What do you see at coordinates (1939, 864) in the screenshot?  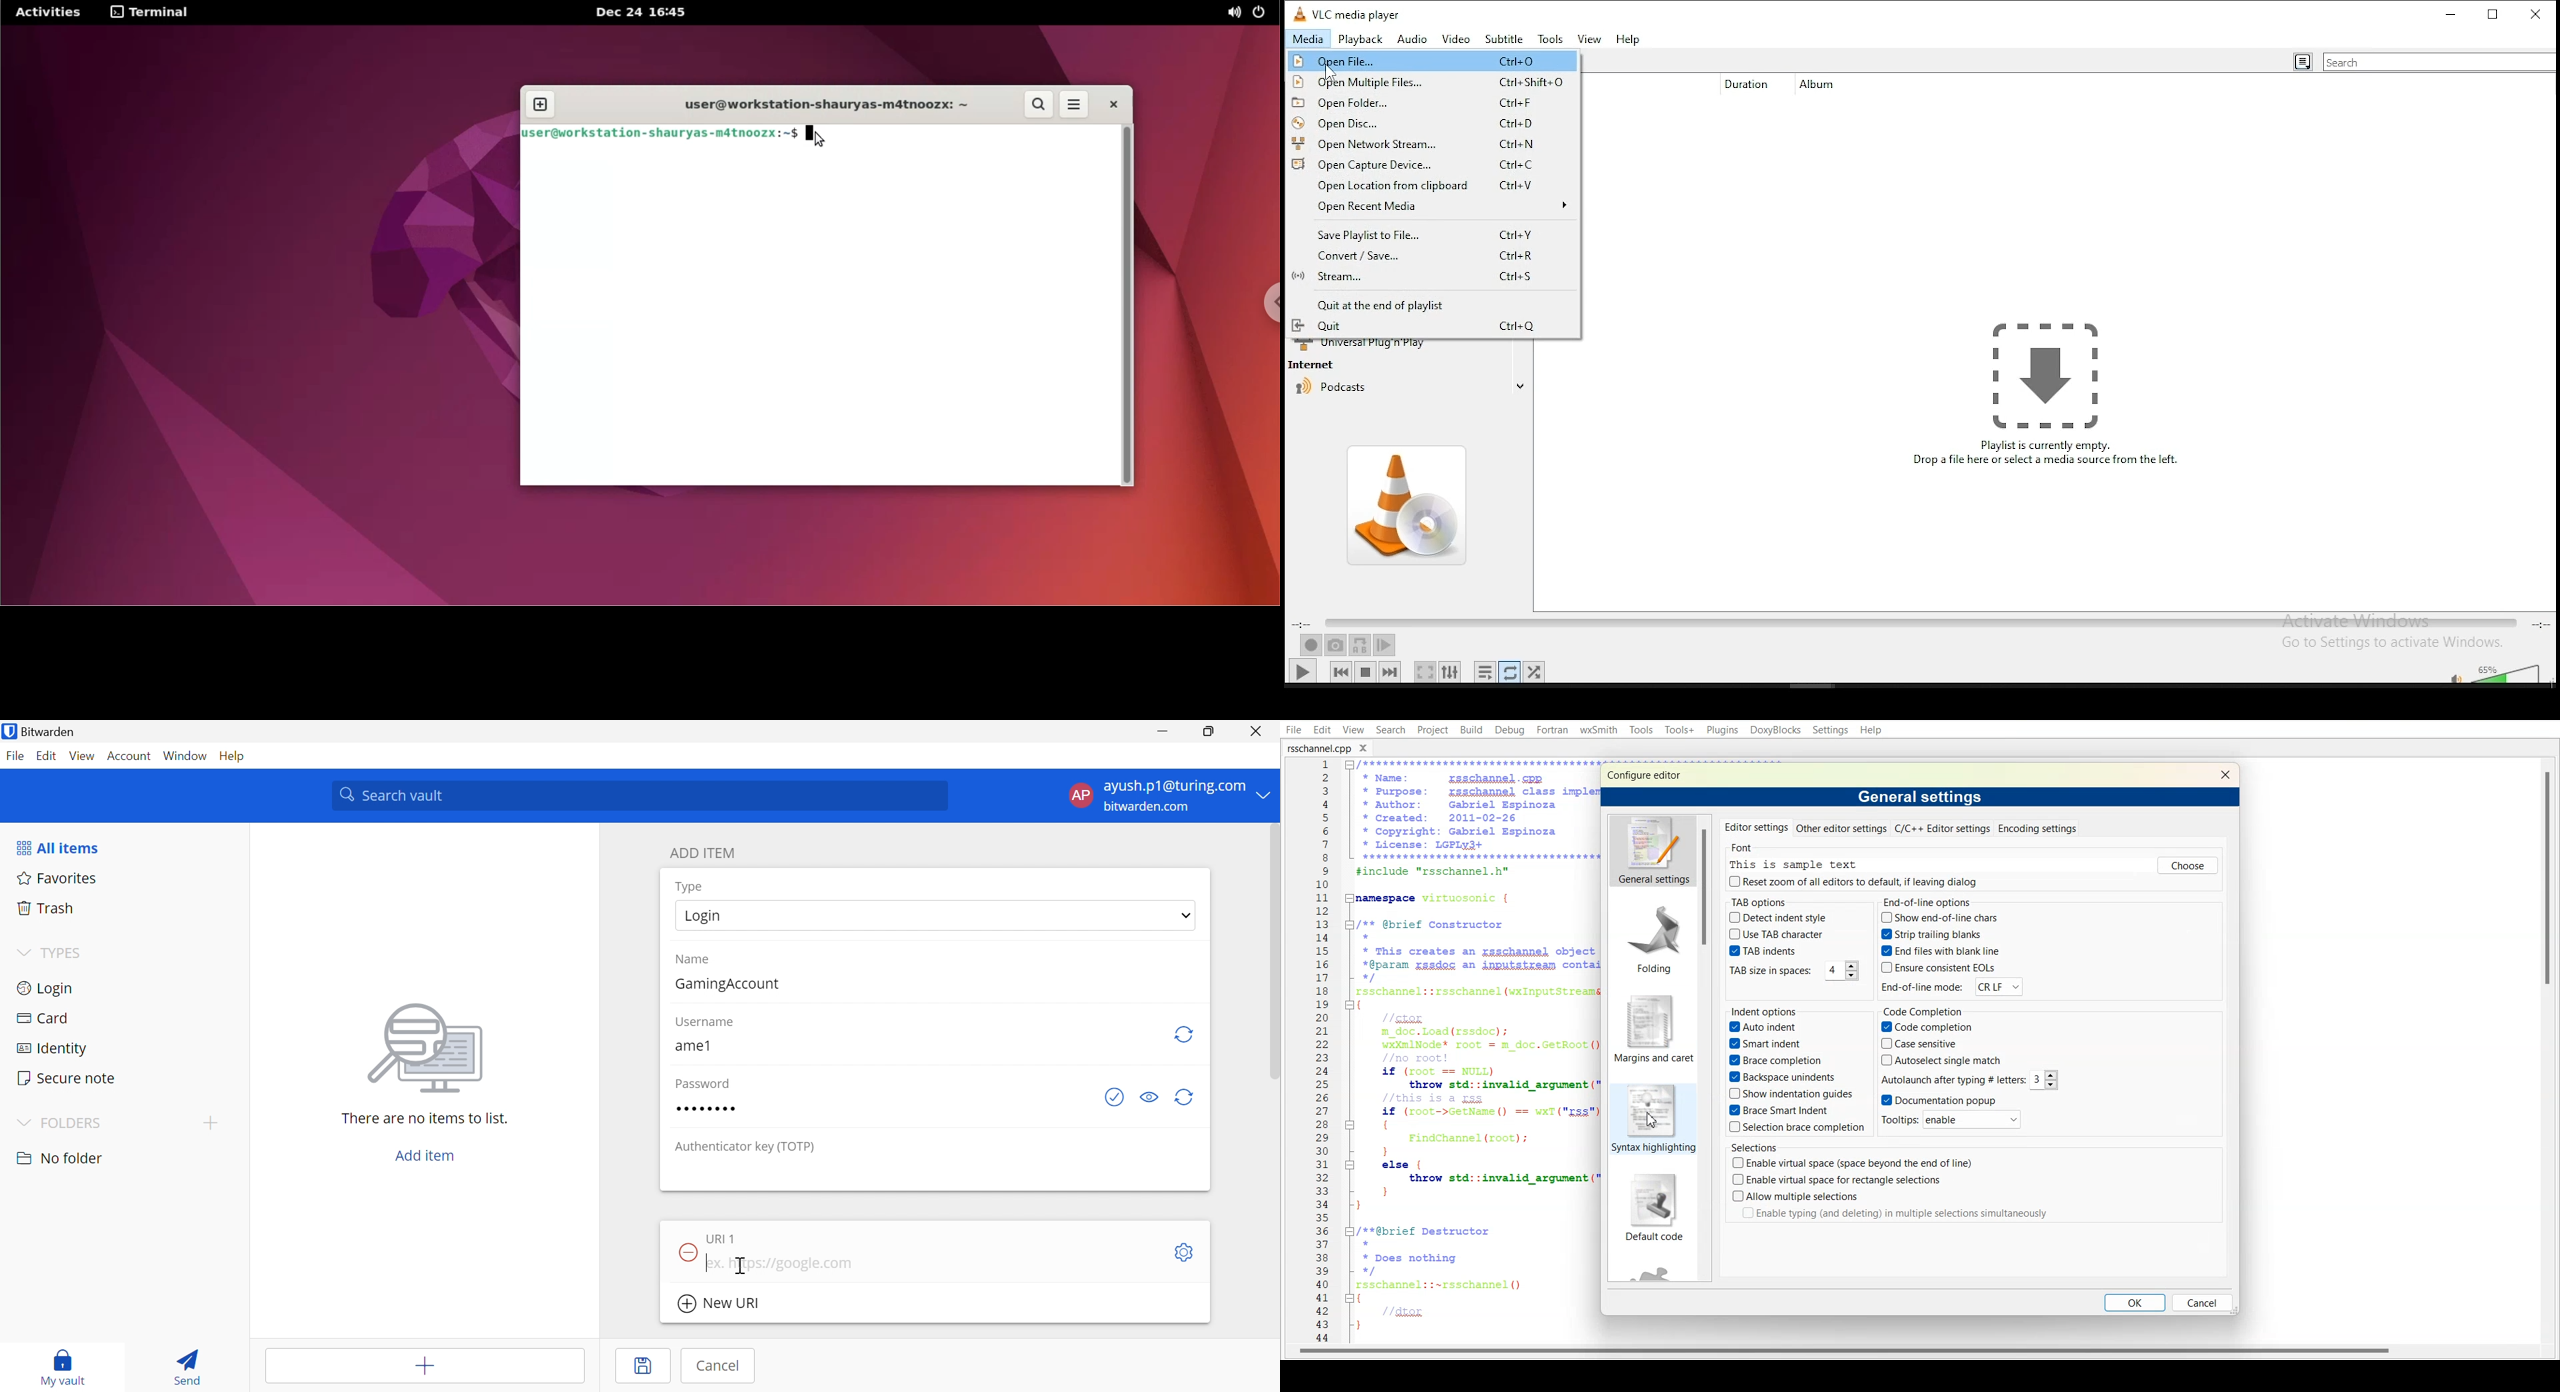 I see `This is sample text` at bounding box center [1939, 864].